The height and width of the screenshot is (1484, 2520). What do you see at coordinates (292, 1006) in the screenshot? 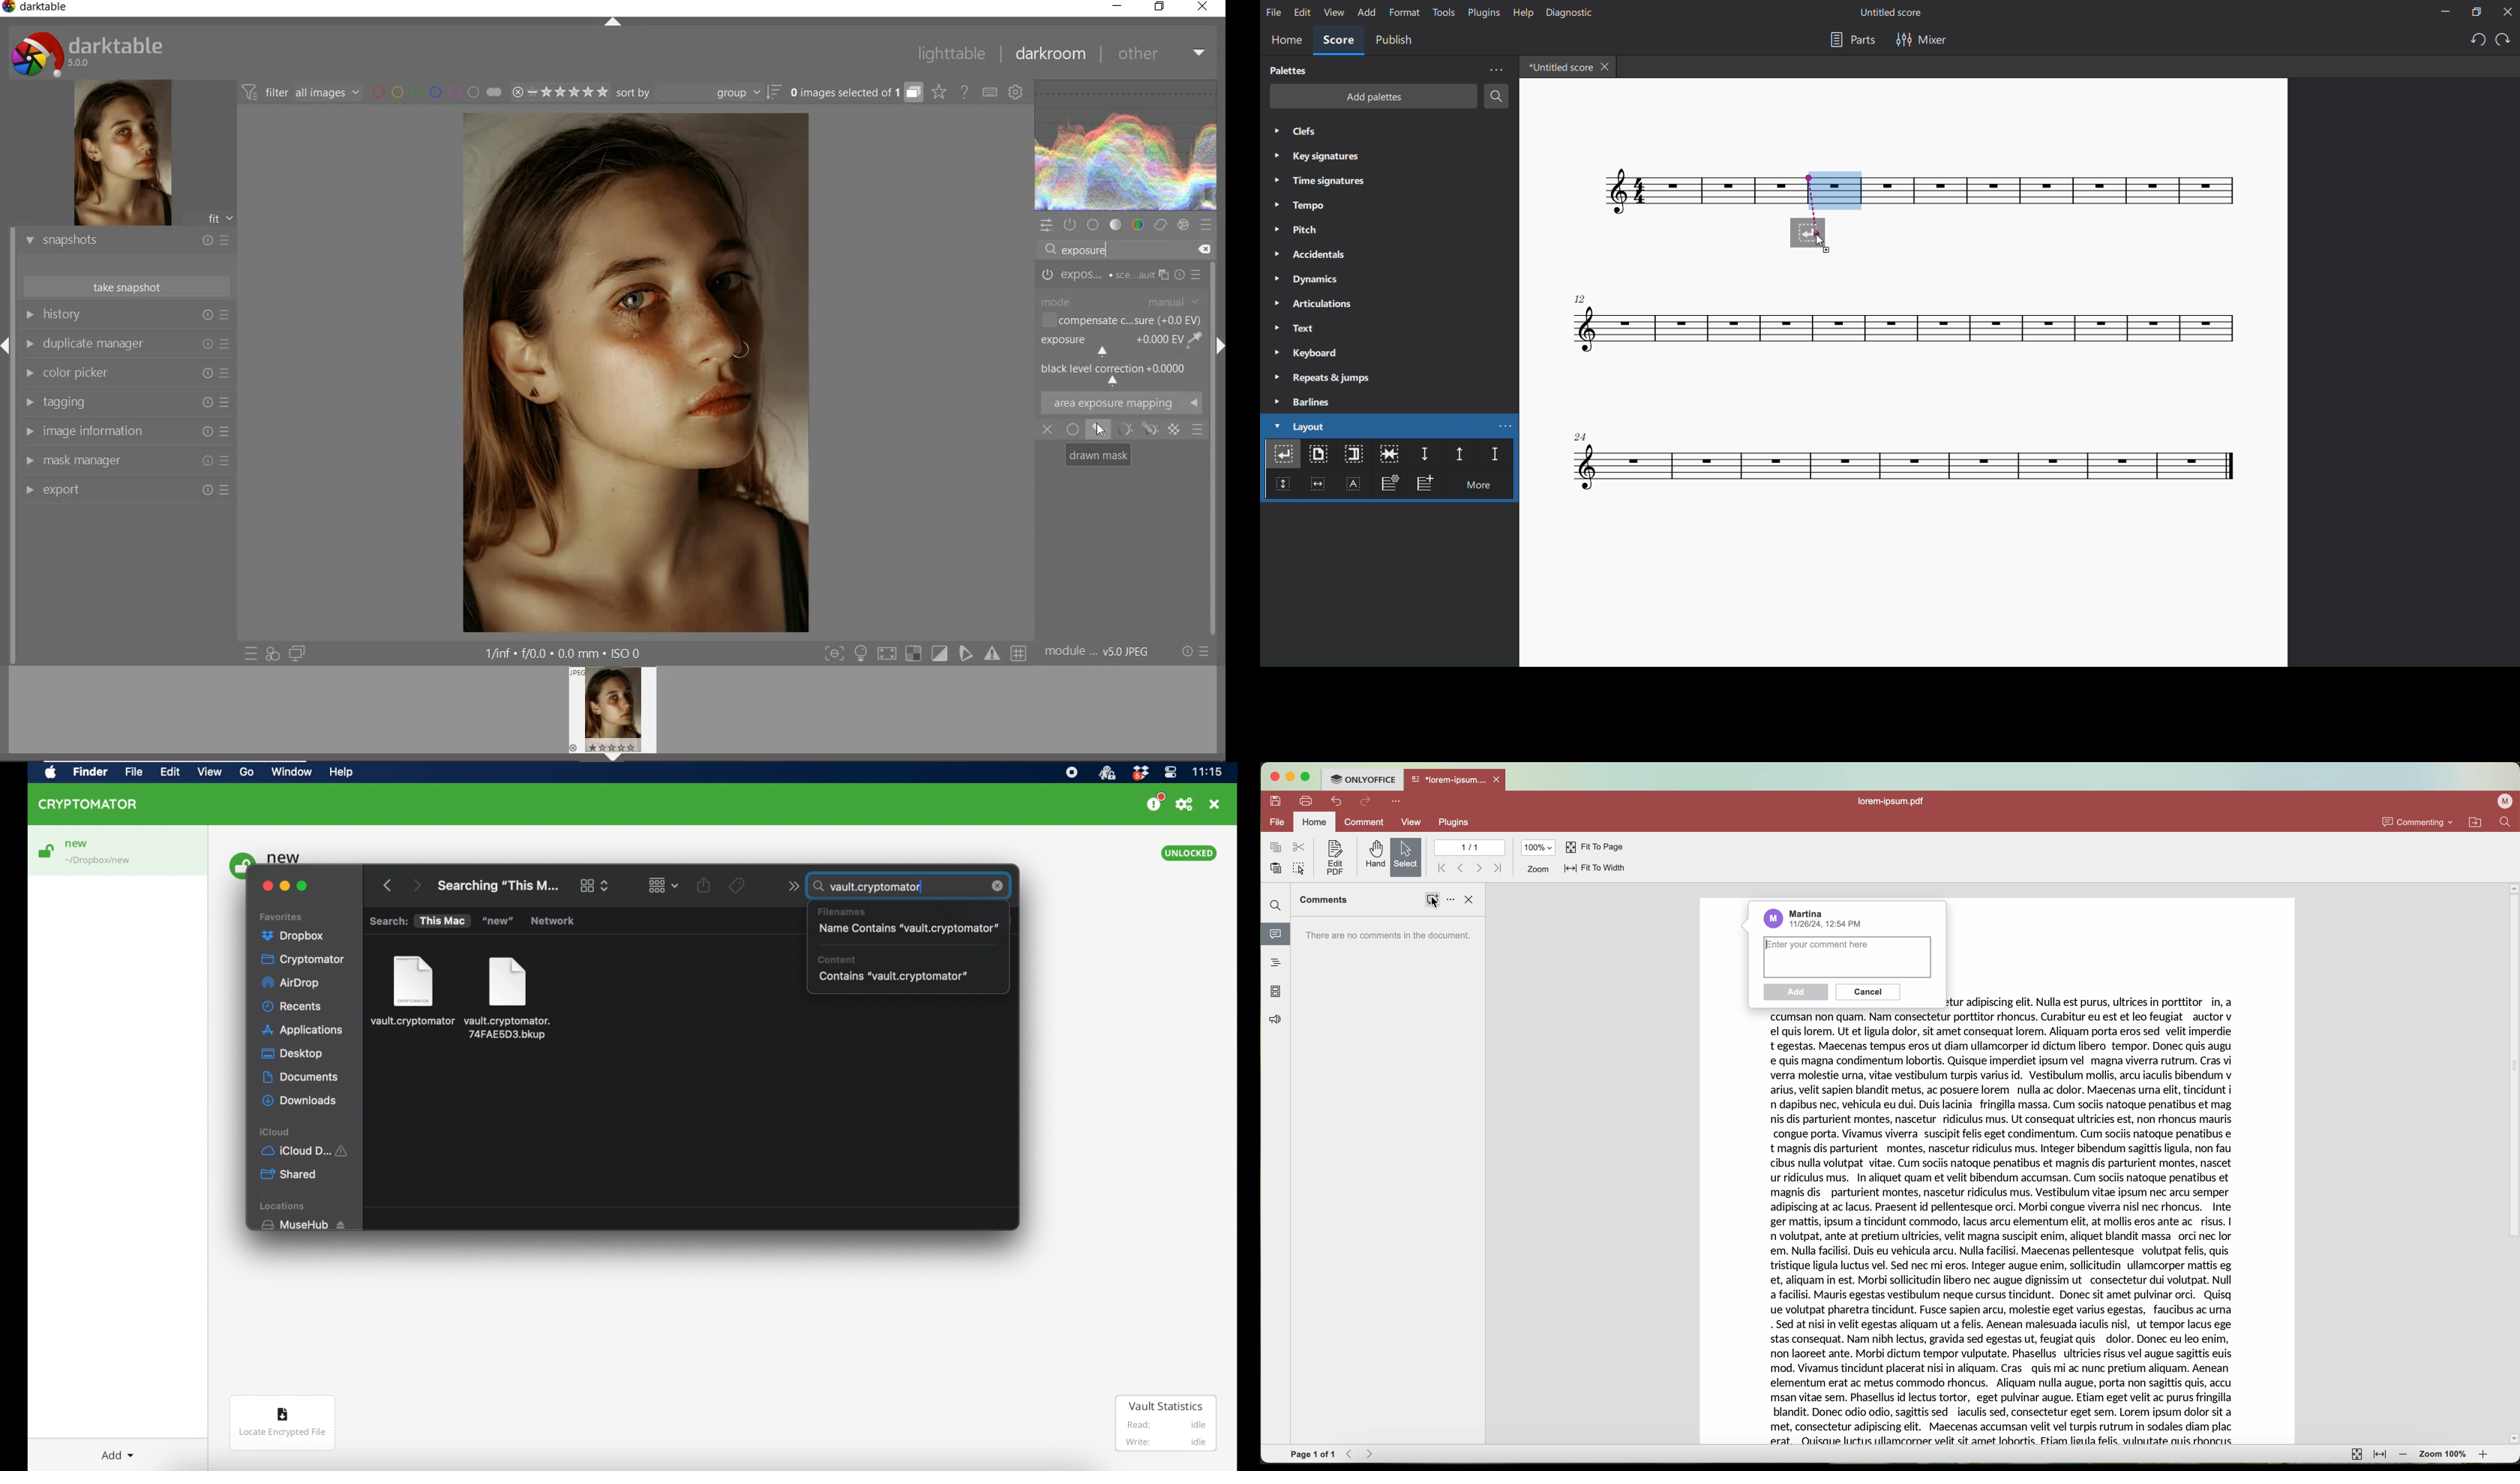
I see `recents` at bounding box center [292, 1006].